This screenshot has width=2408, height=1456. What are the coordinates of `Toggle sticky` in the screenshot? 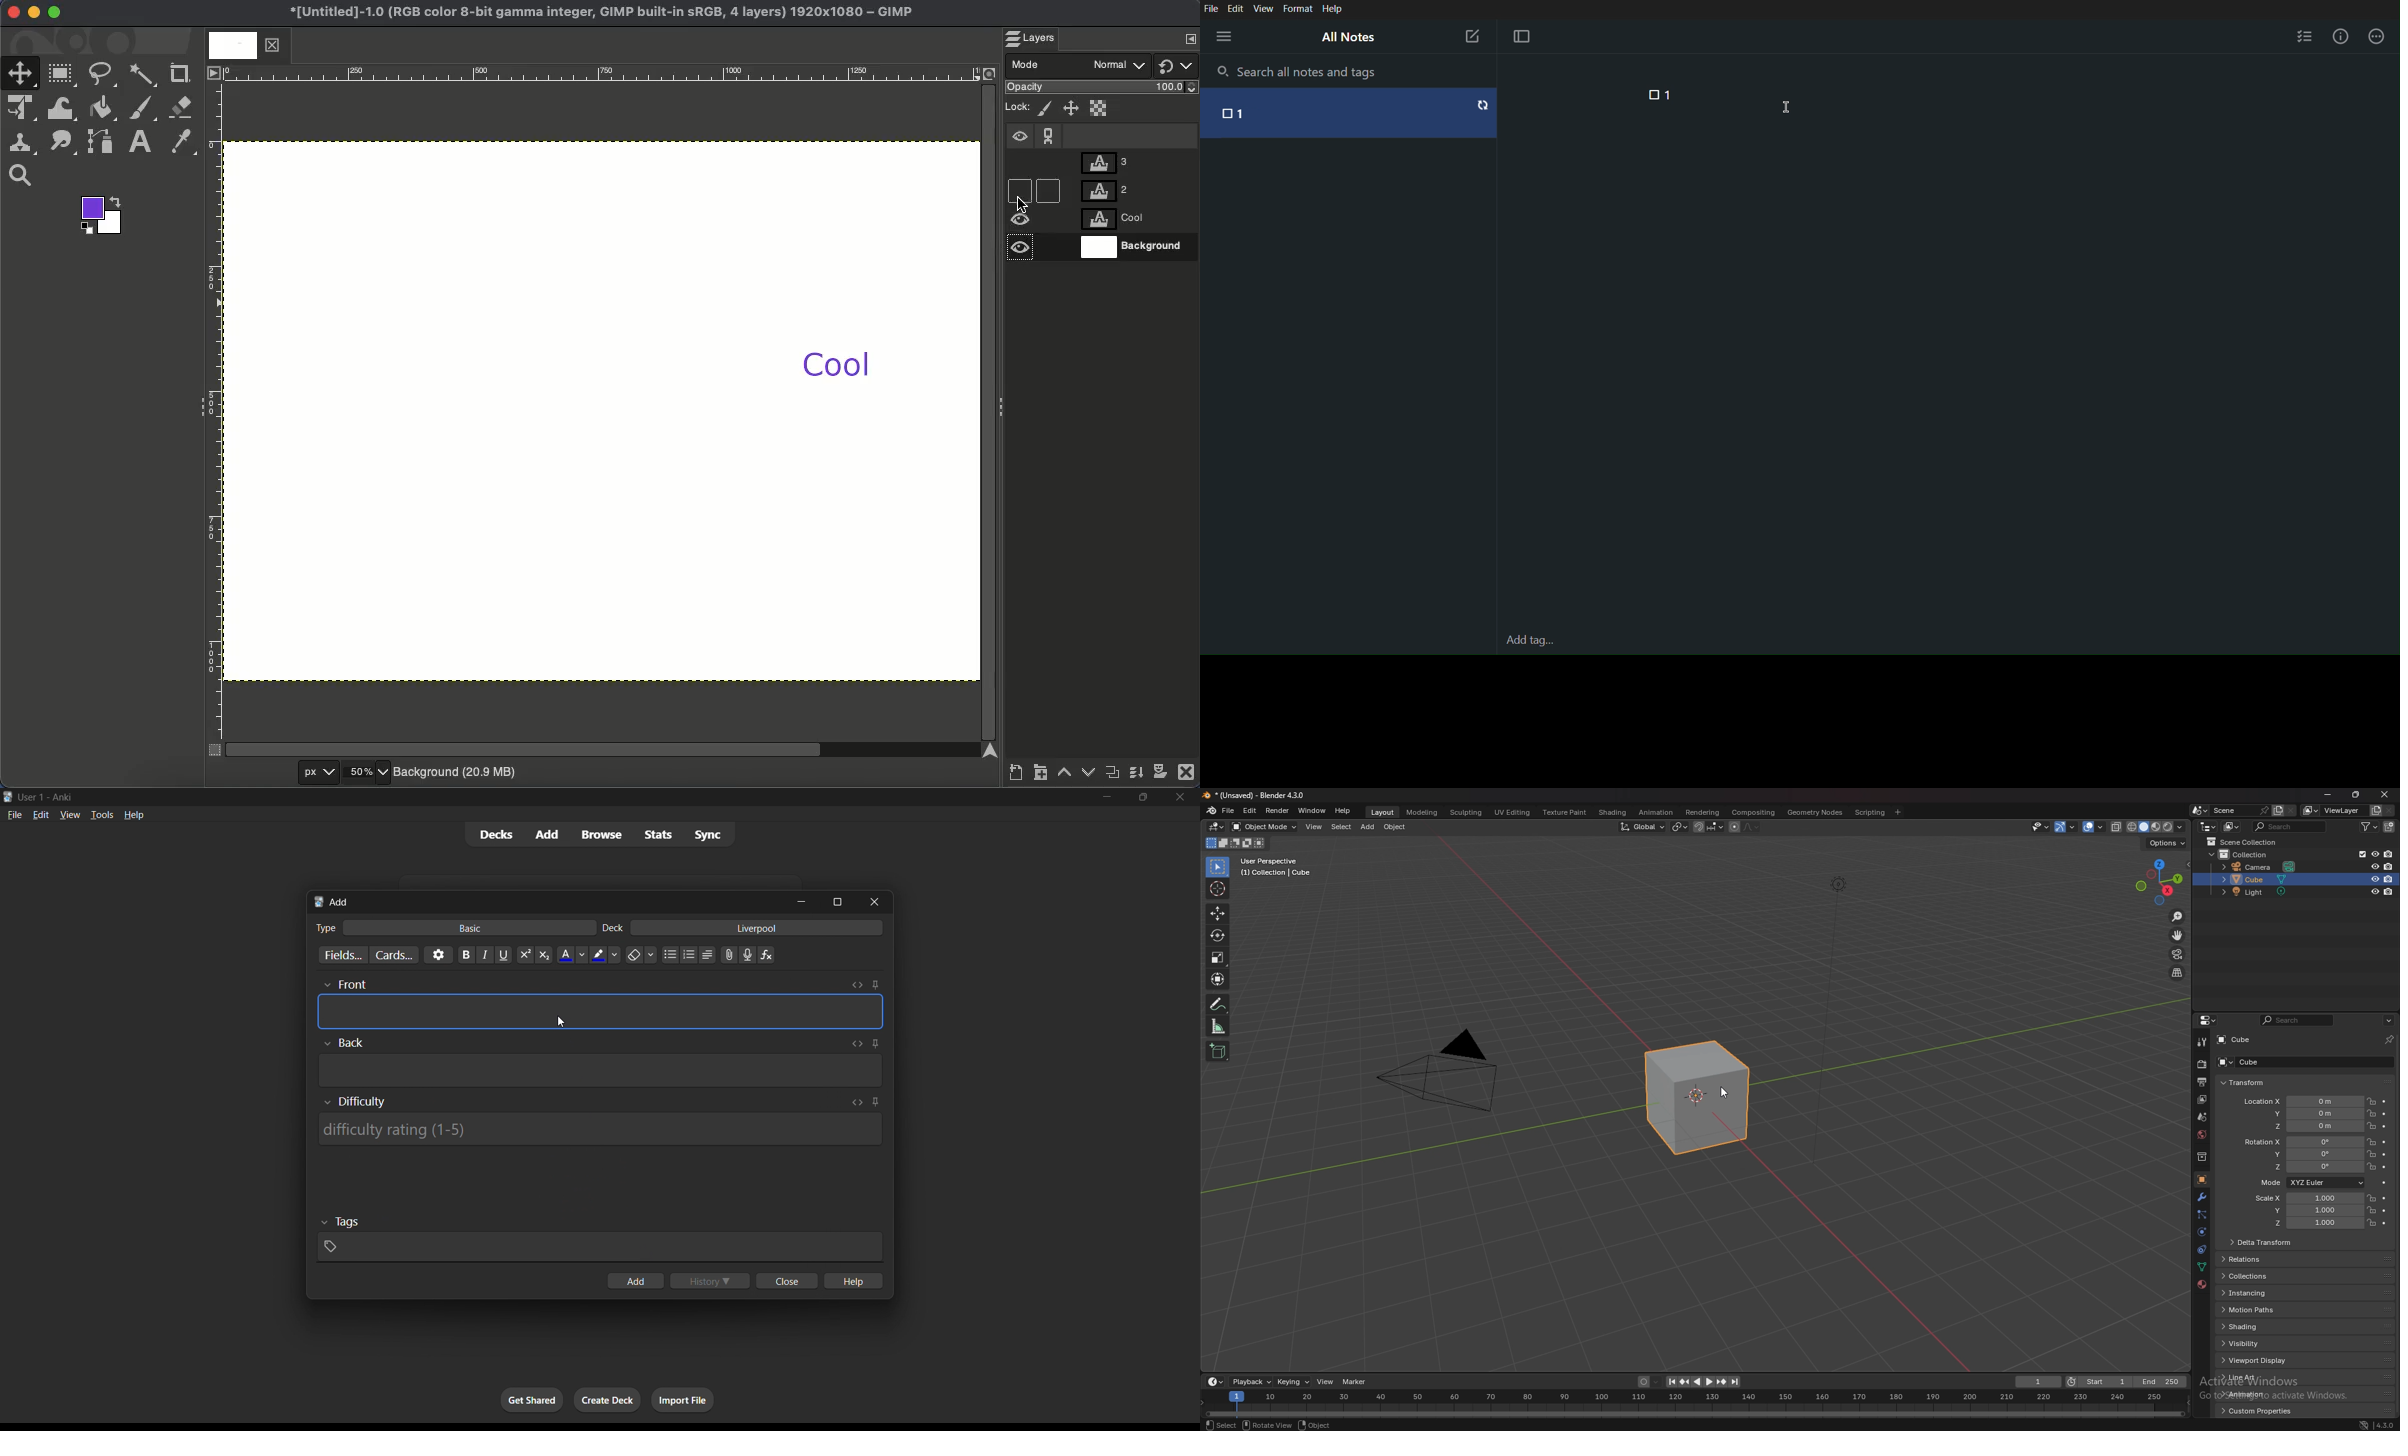 It's located at (873, 1045).